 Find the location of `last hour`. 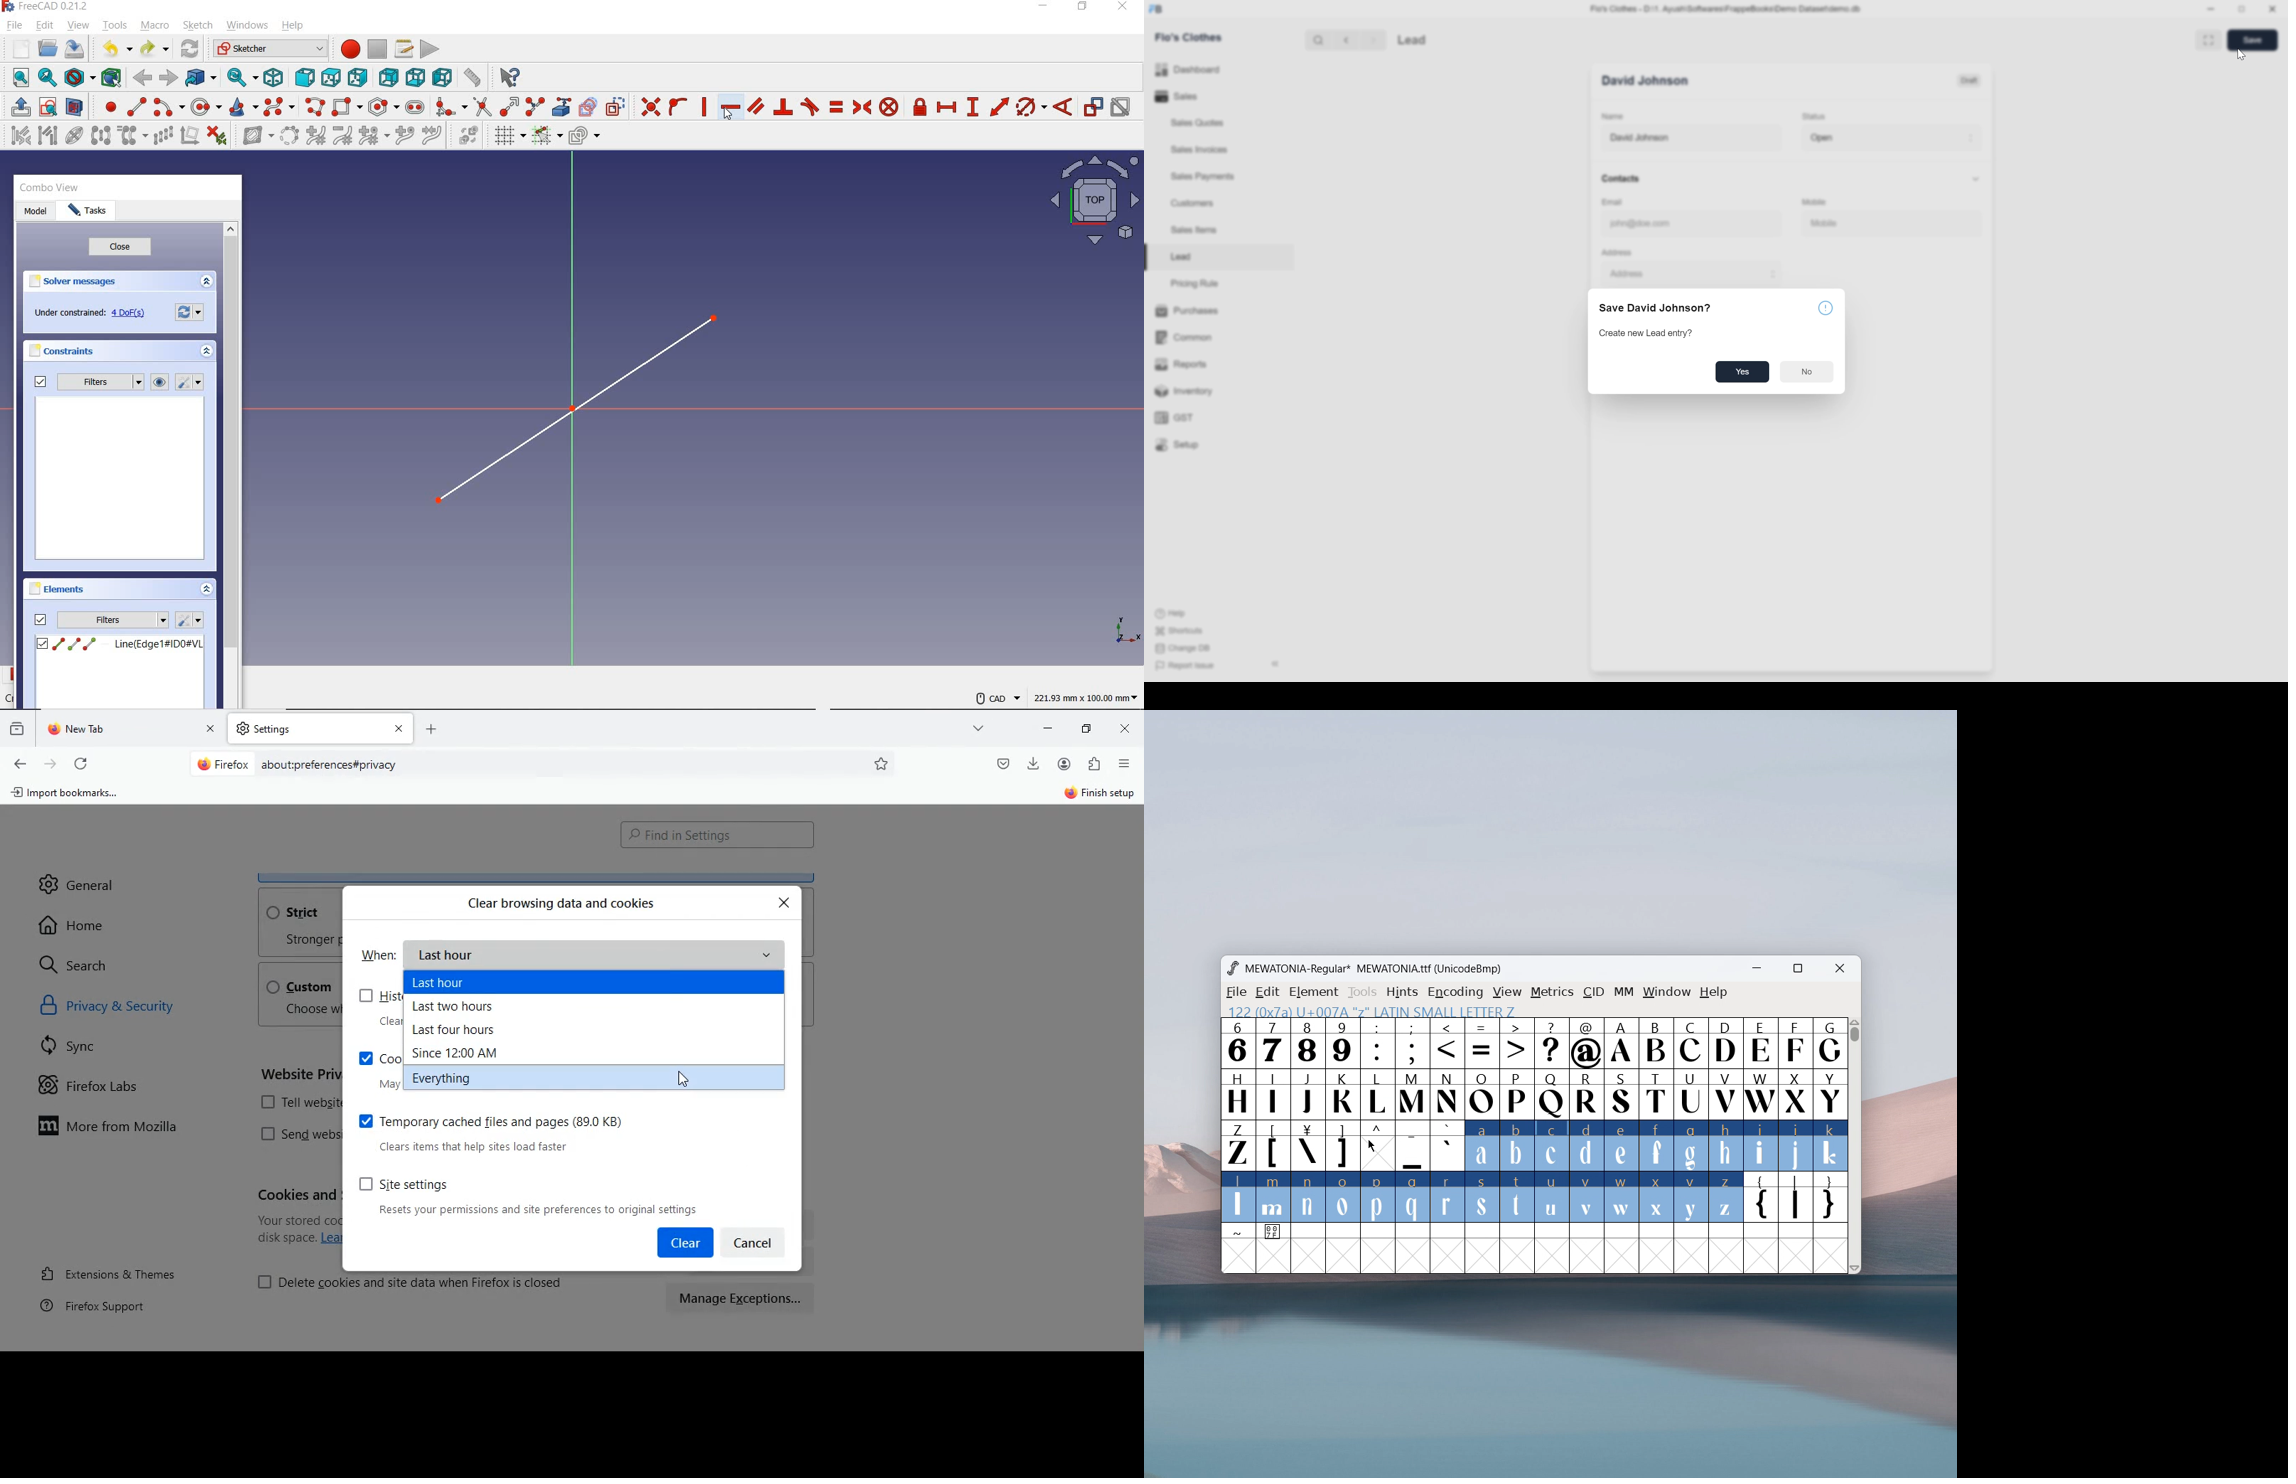

last hour is located at coordinates (597, 955).